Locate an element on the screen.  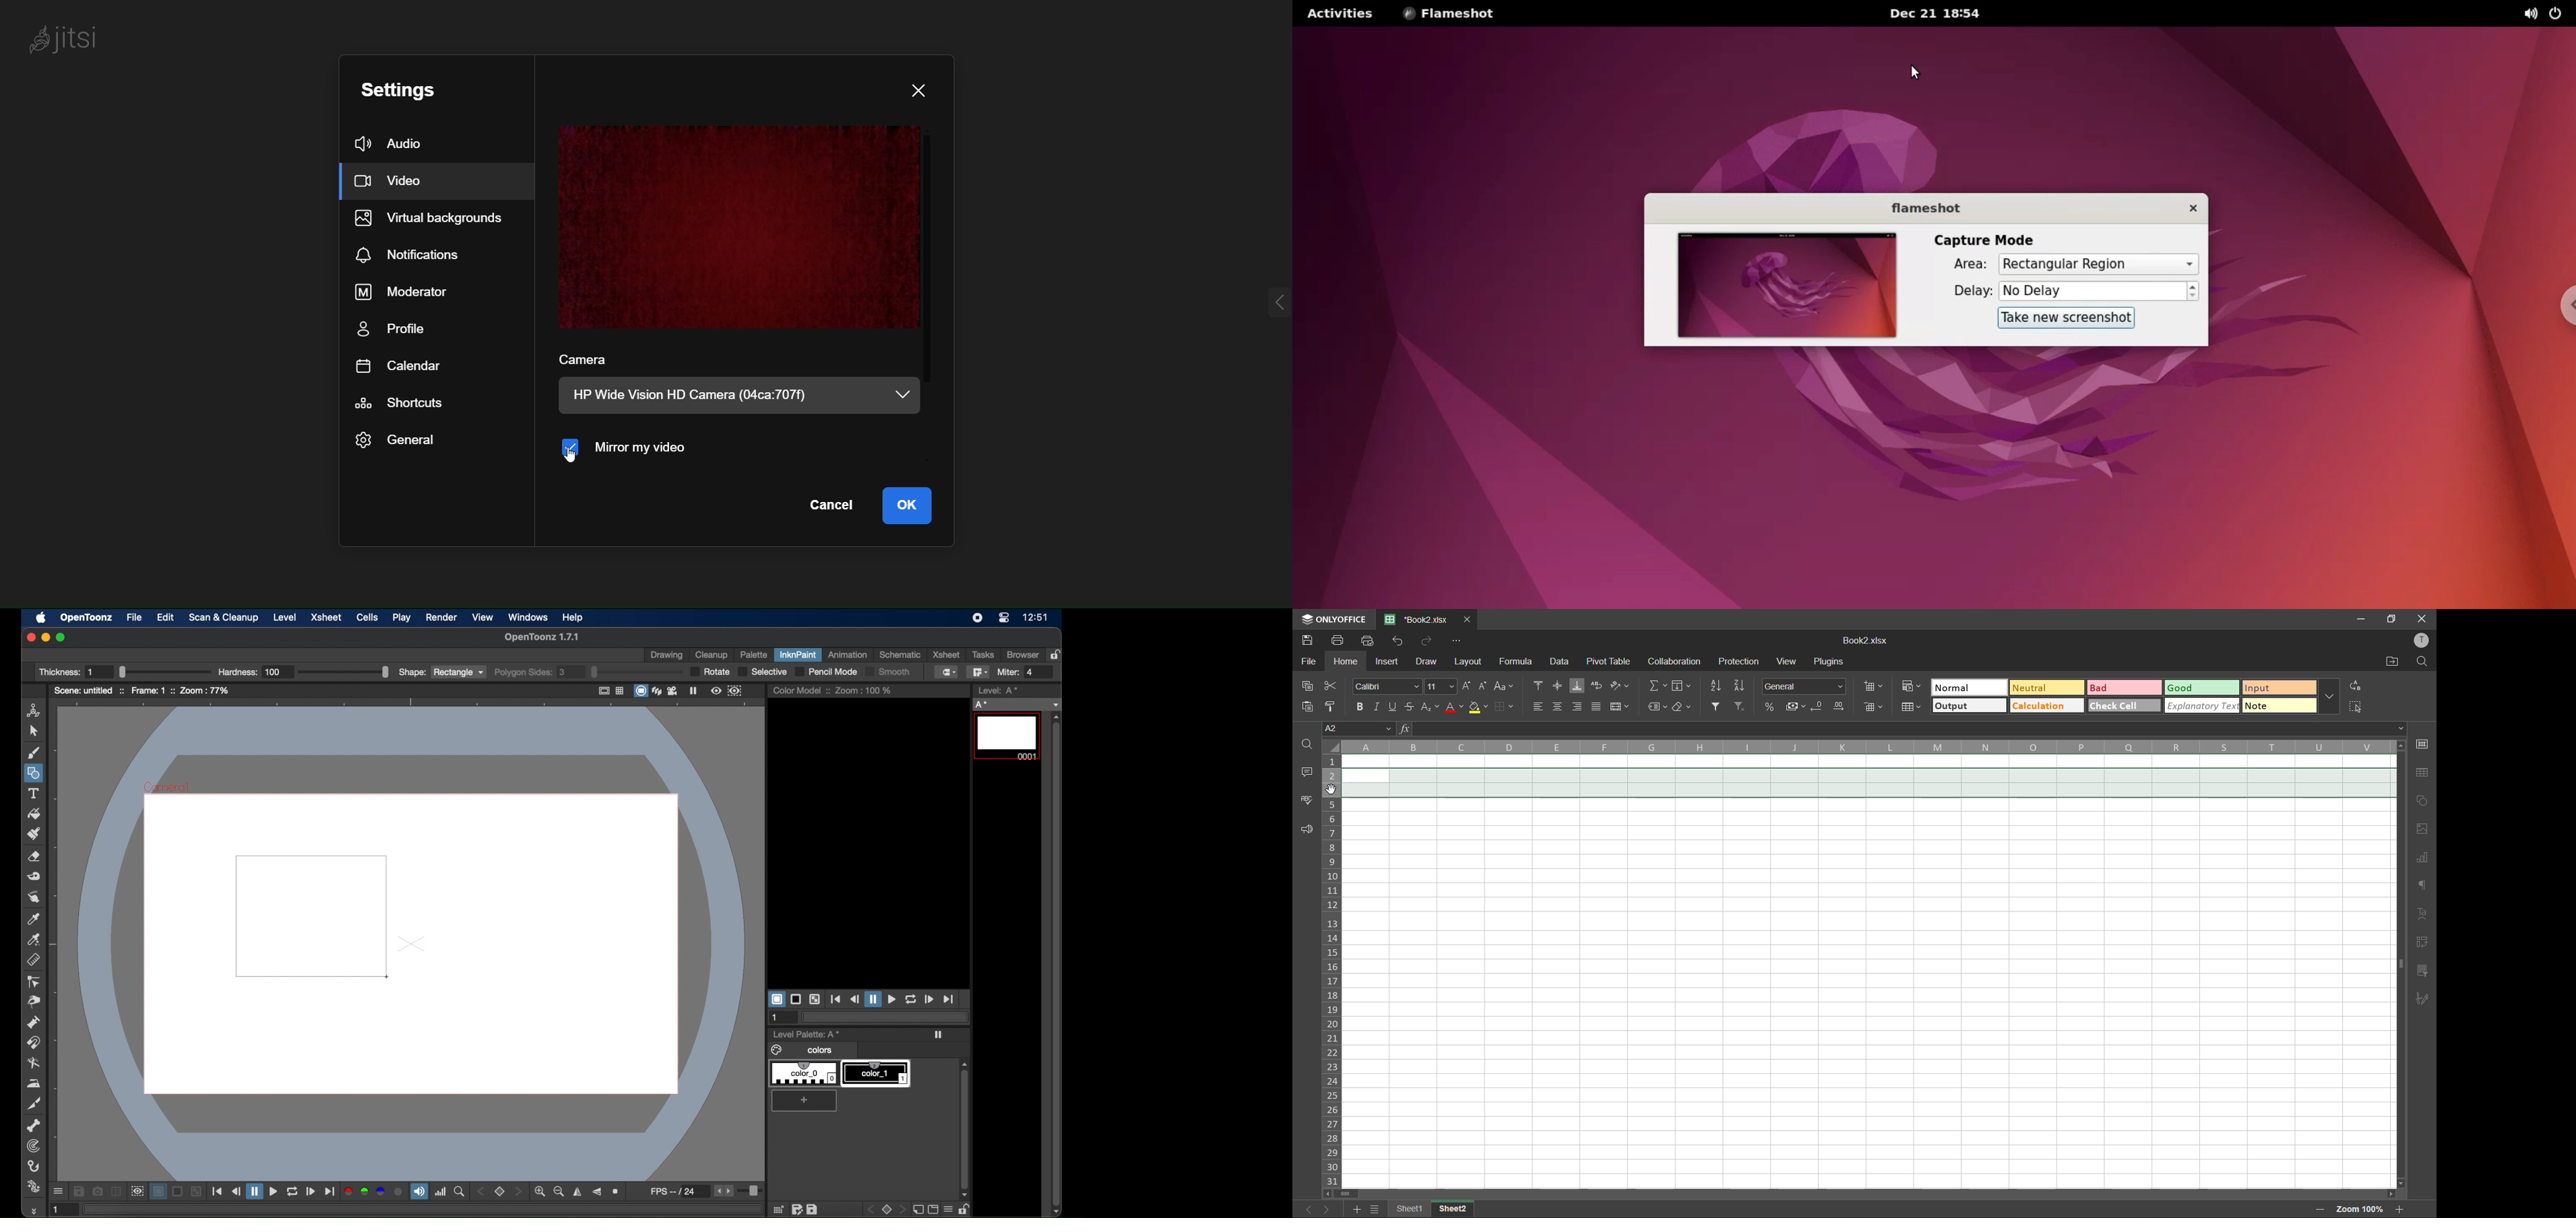
cursor is located at coordinates (1334, 790).